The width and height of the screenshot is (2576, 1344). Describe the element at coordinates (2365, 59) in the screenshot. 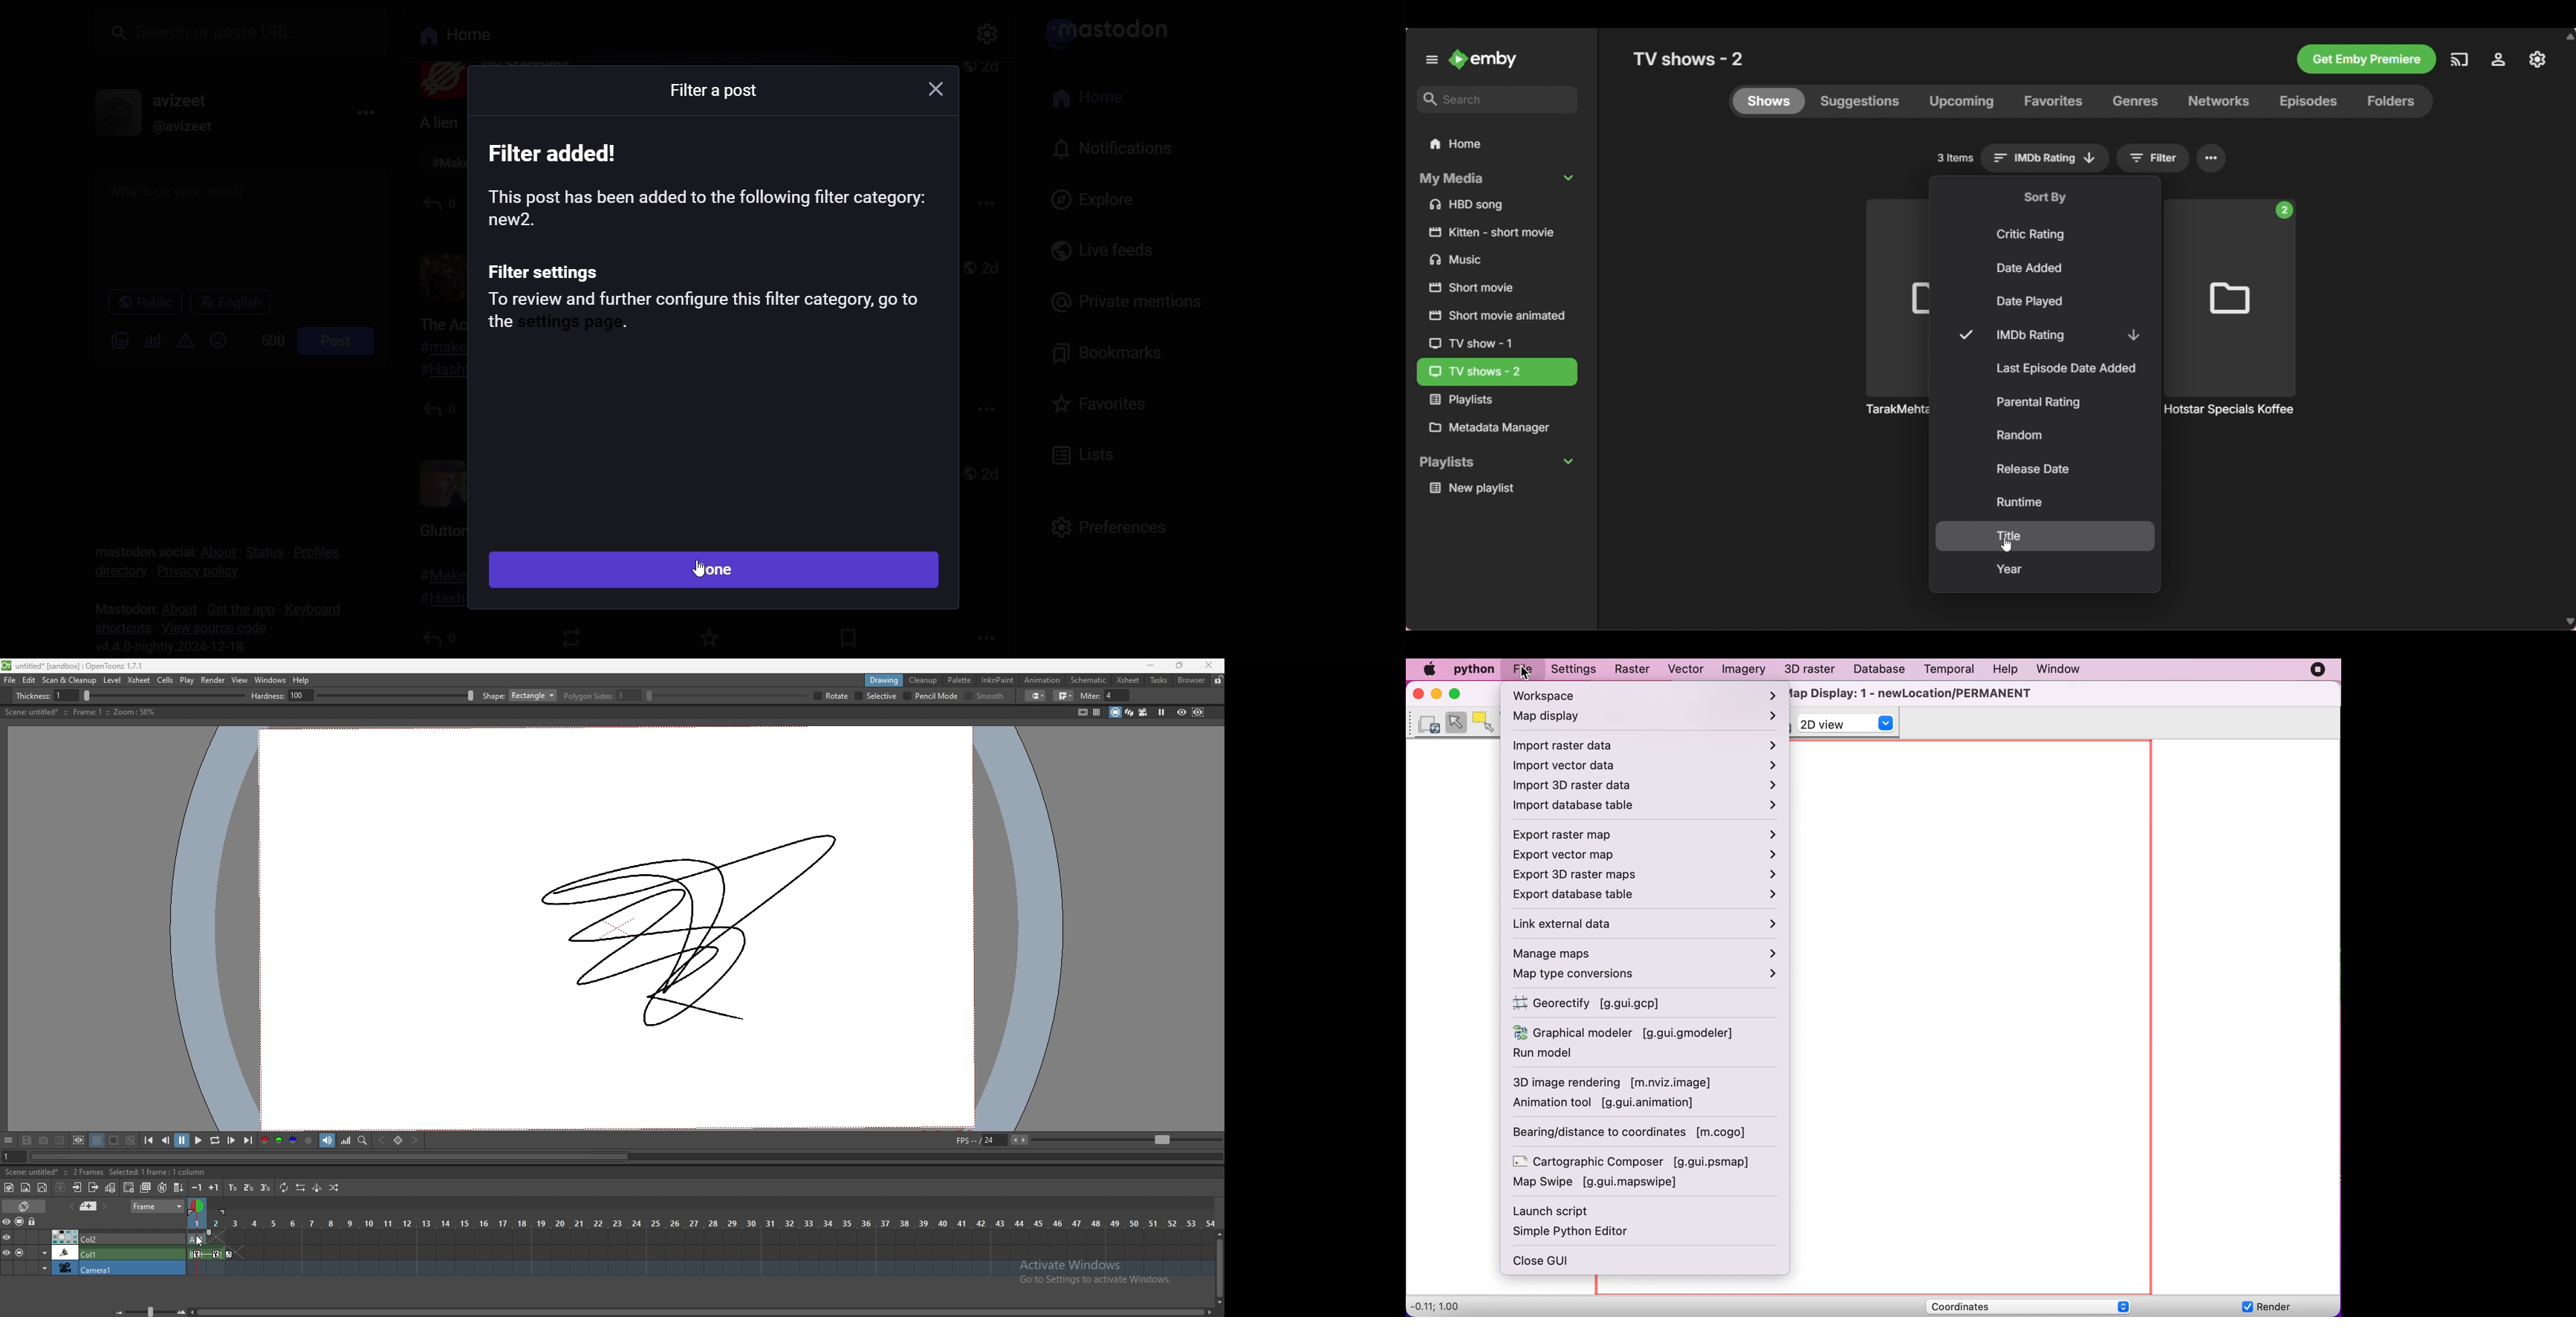

I see `` at that location.